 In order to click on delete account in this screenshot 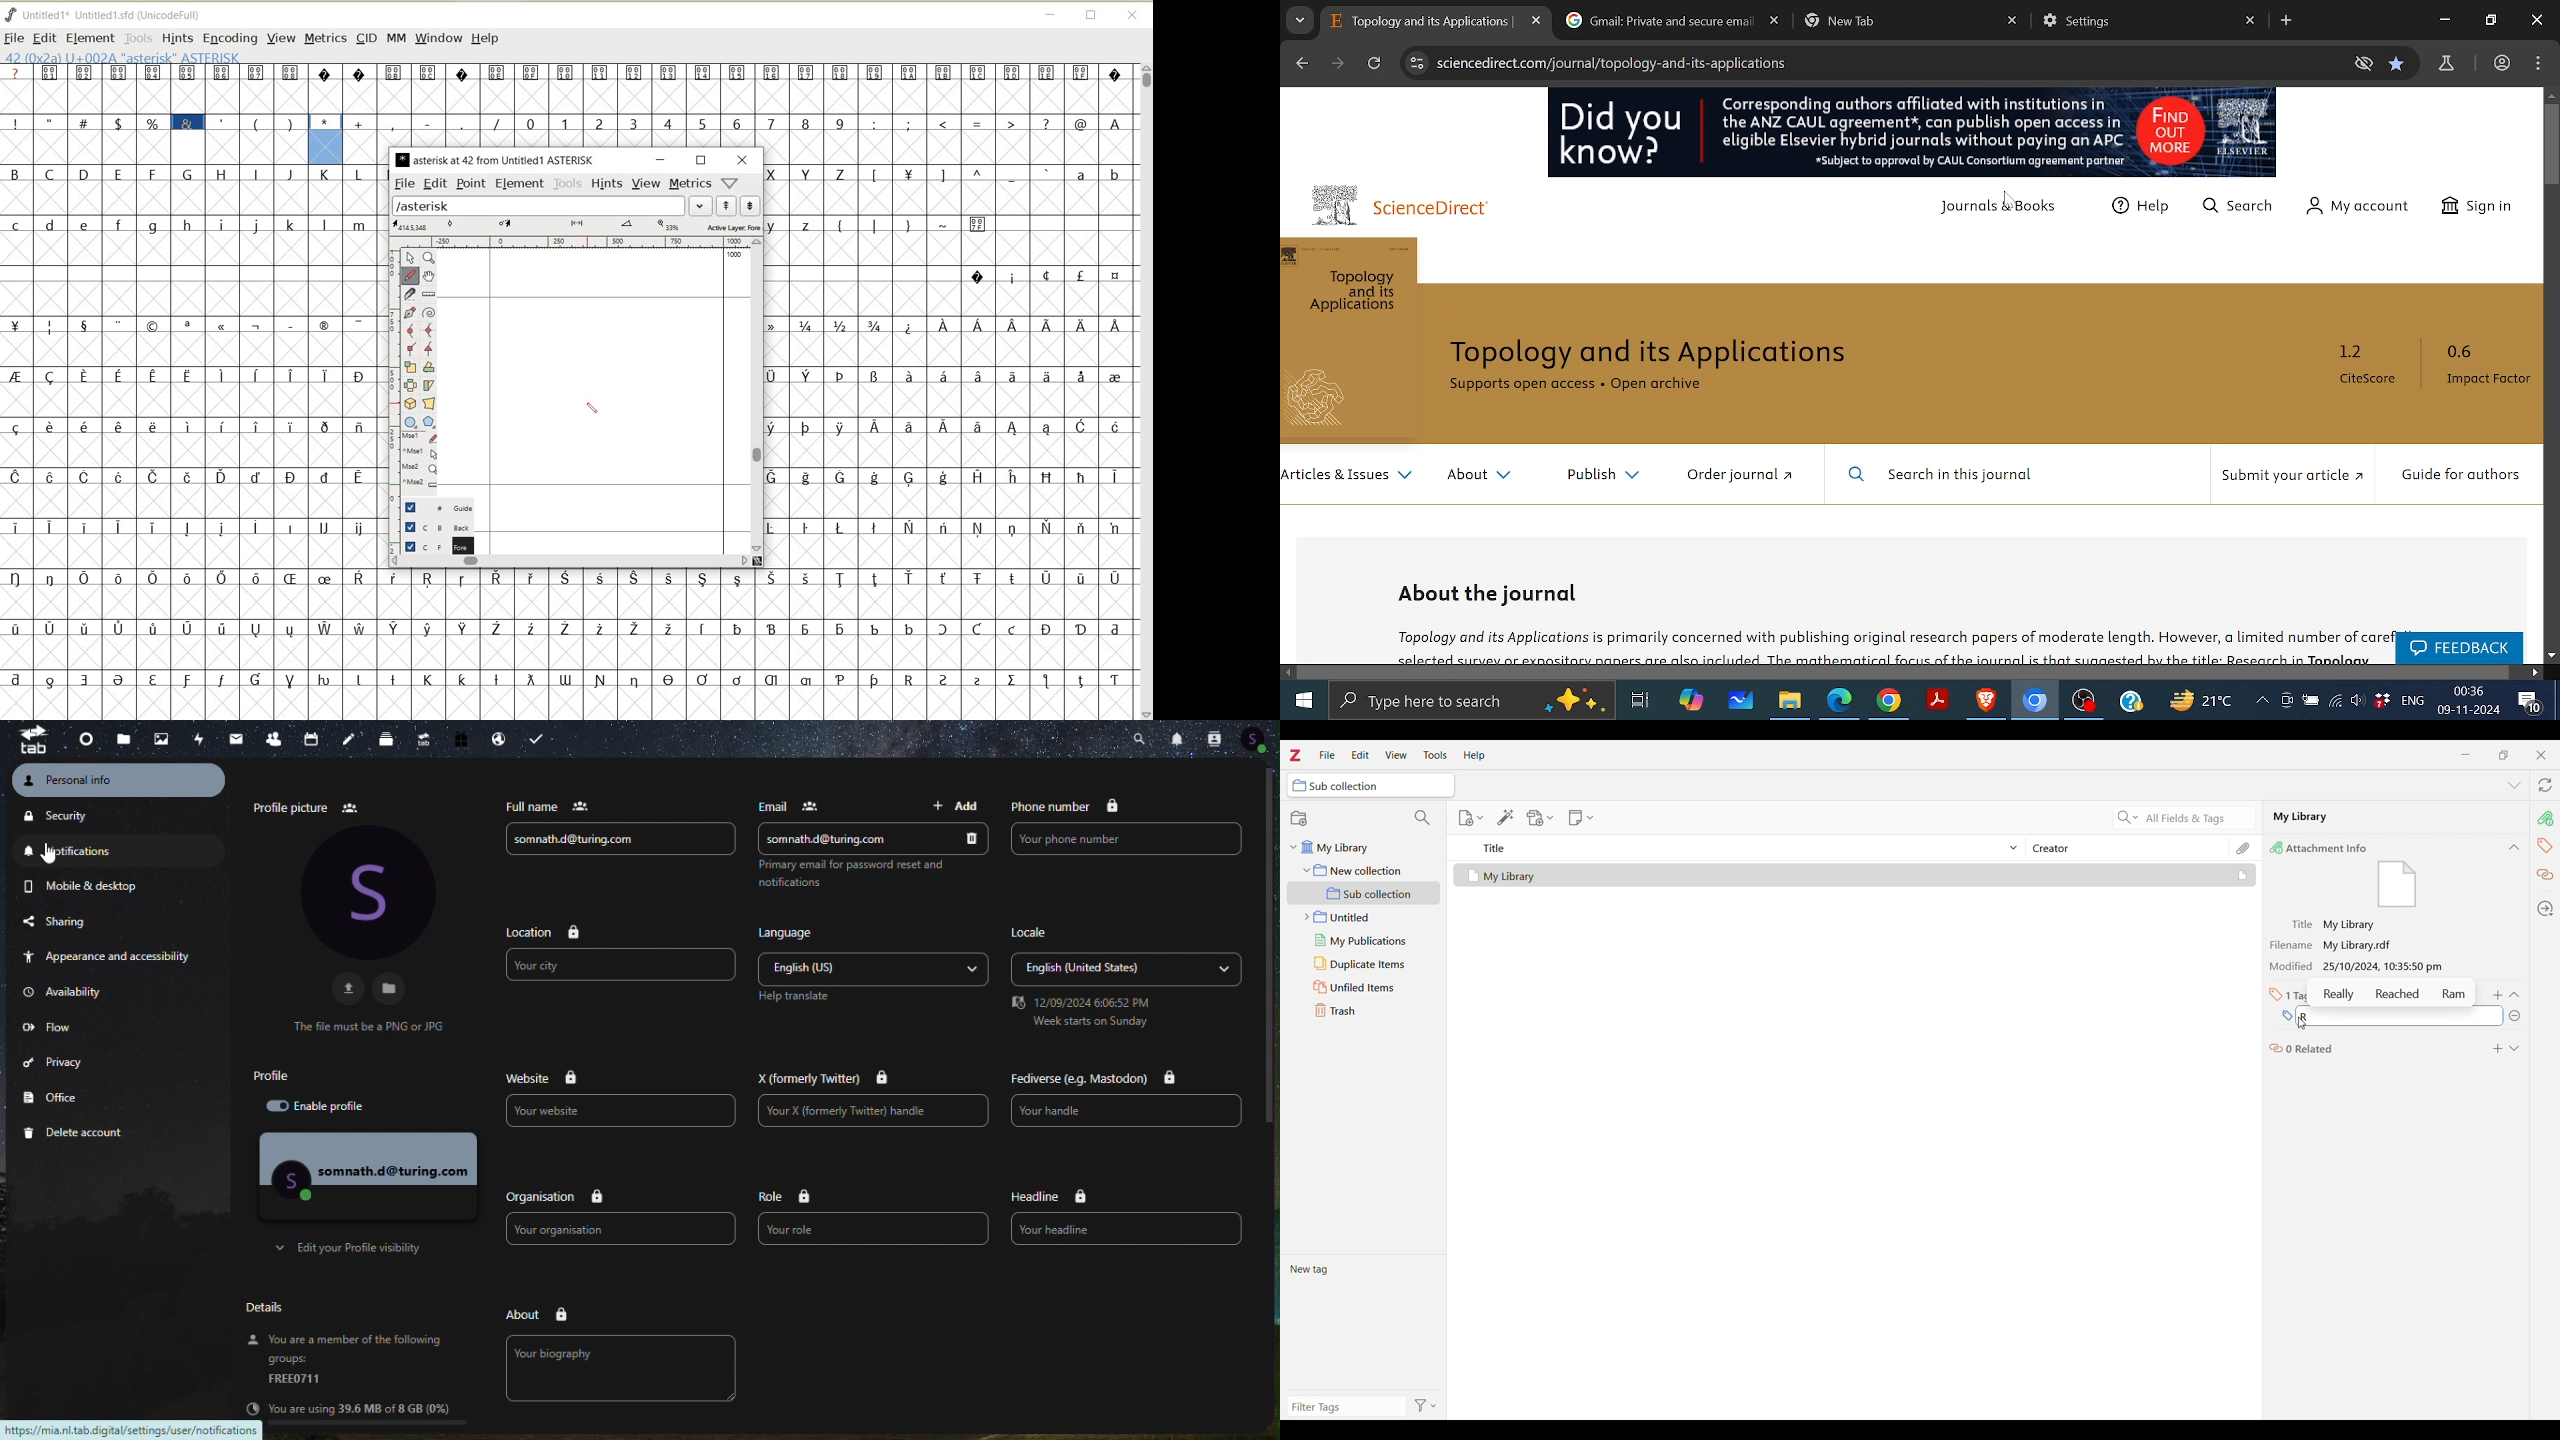, I will do `click(90, 1133)`.